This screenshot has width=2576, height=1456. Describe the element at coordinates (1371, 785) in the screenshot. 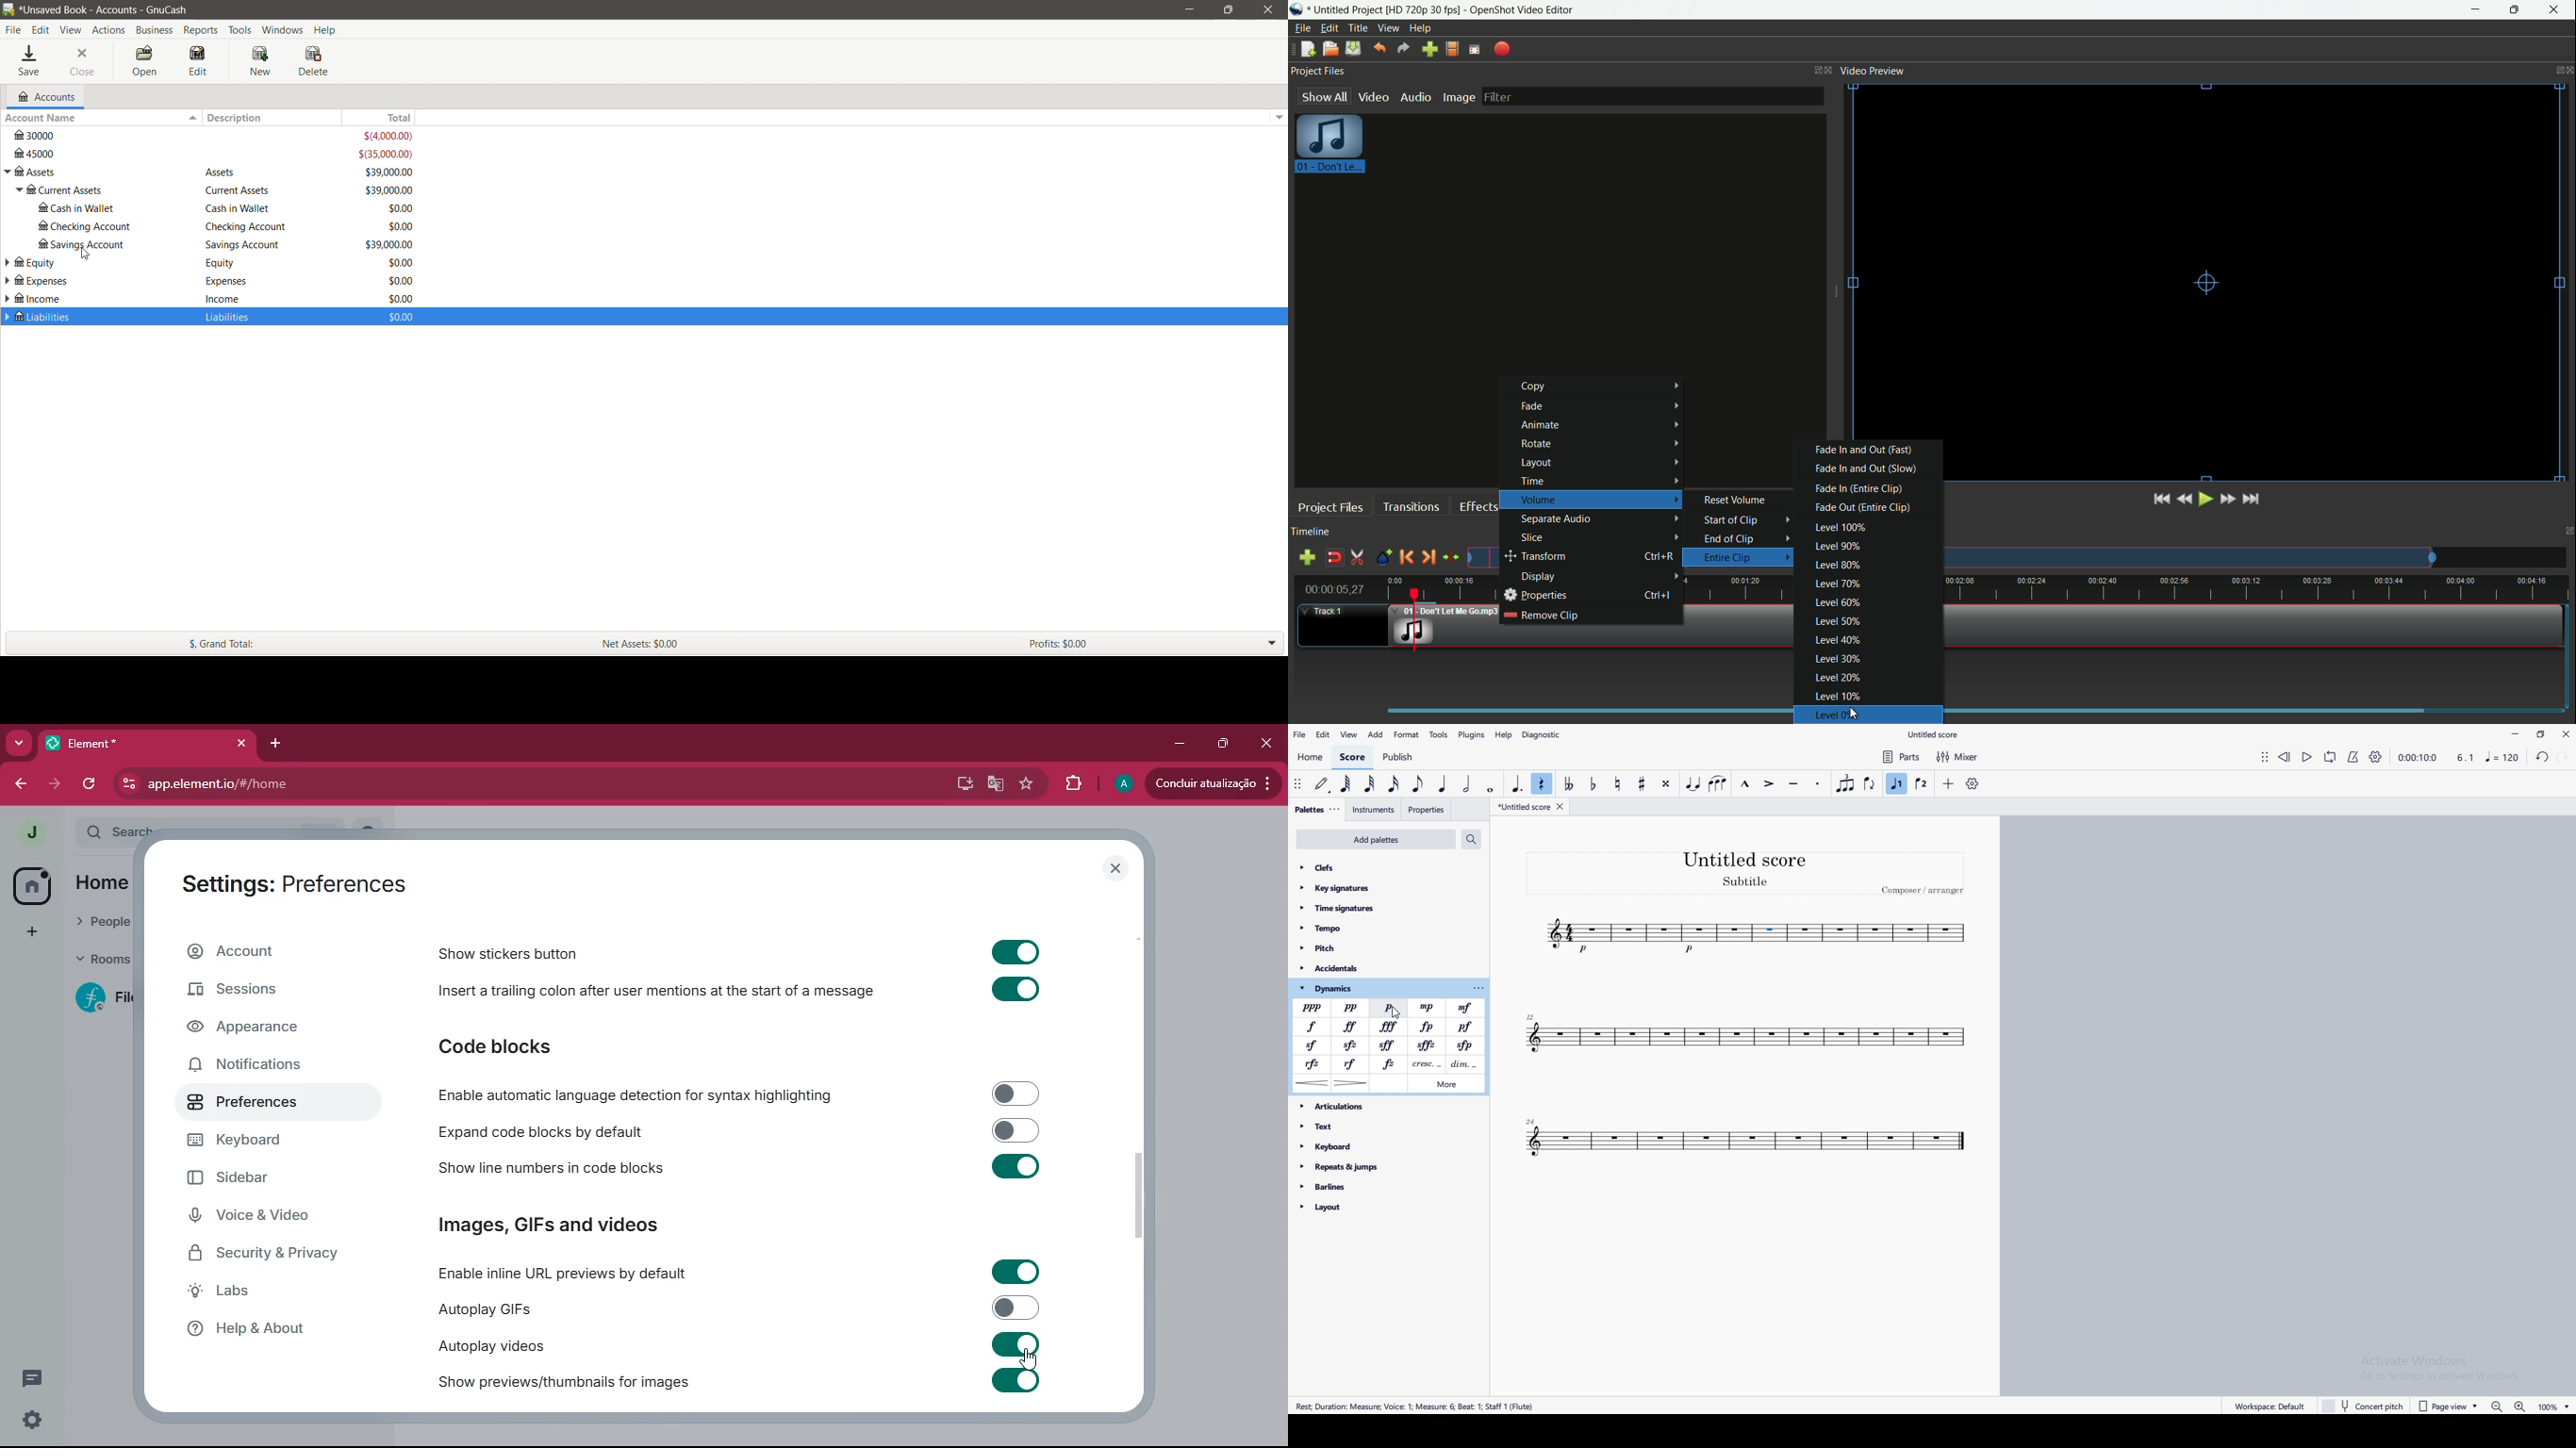

I see `32nd note` at that location.